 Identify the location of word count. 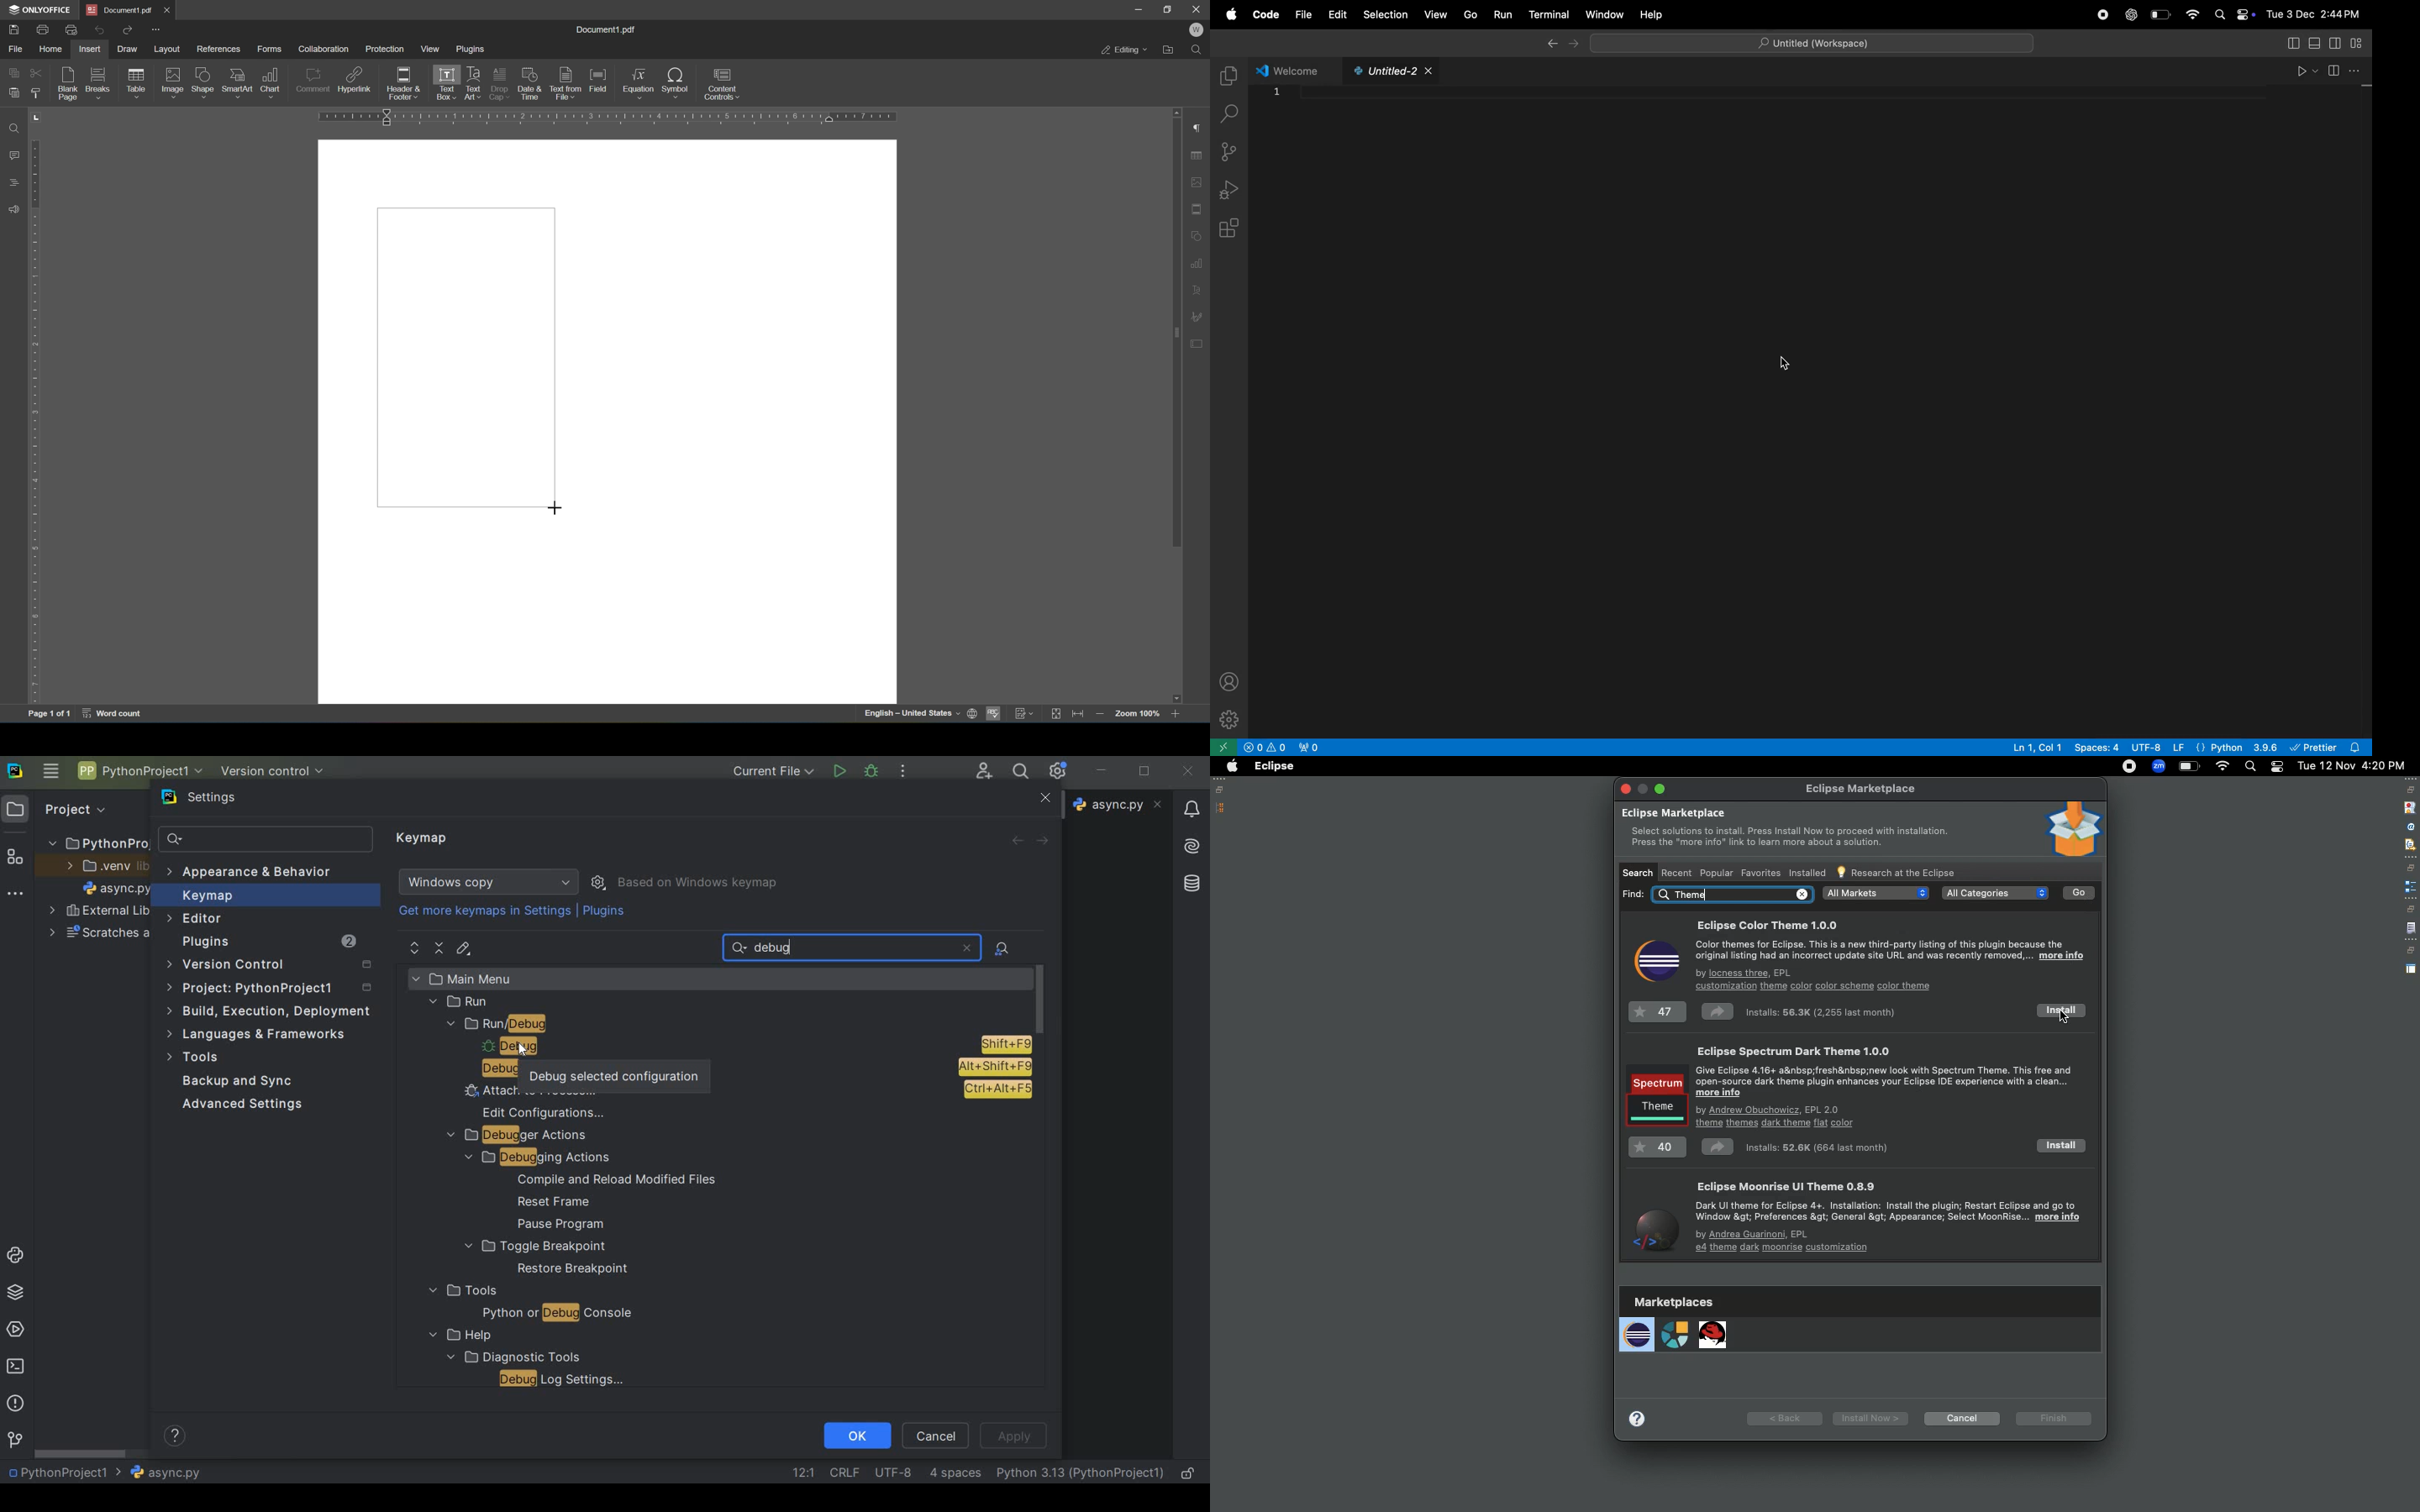
(113, 714).